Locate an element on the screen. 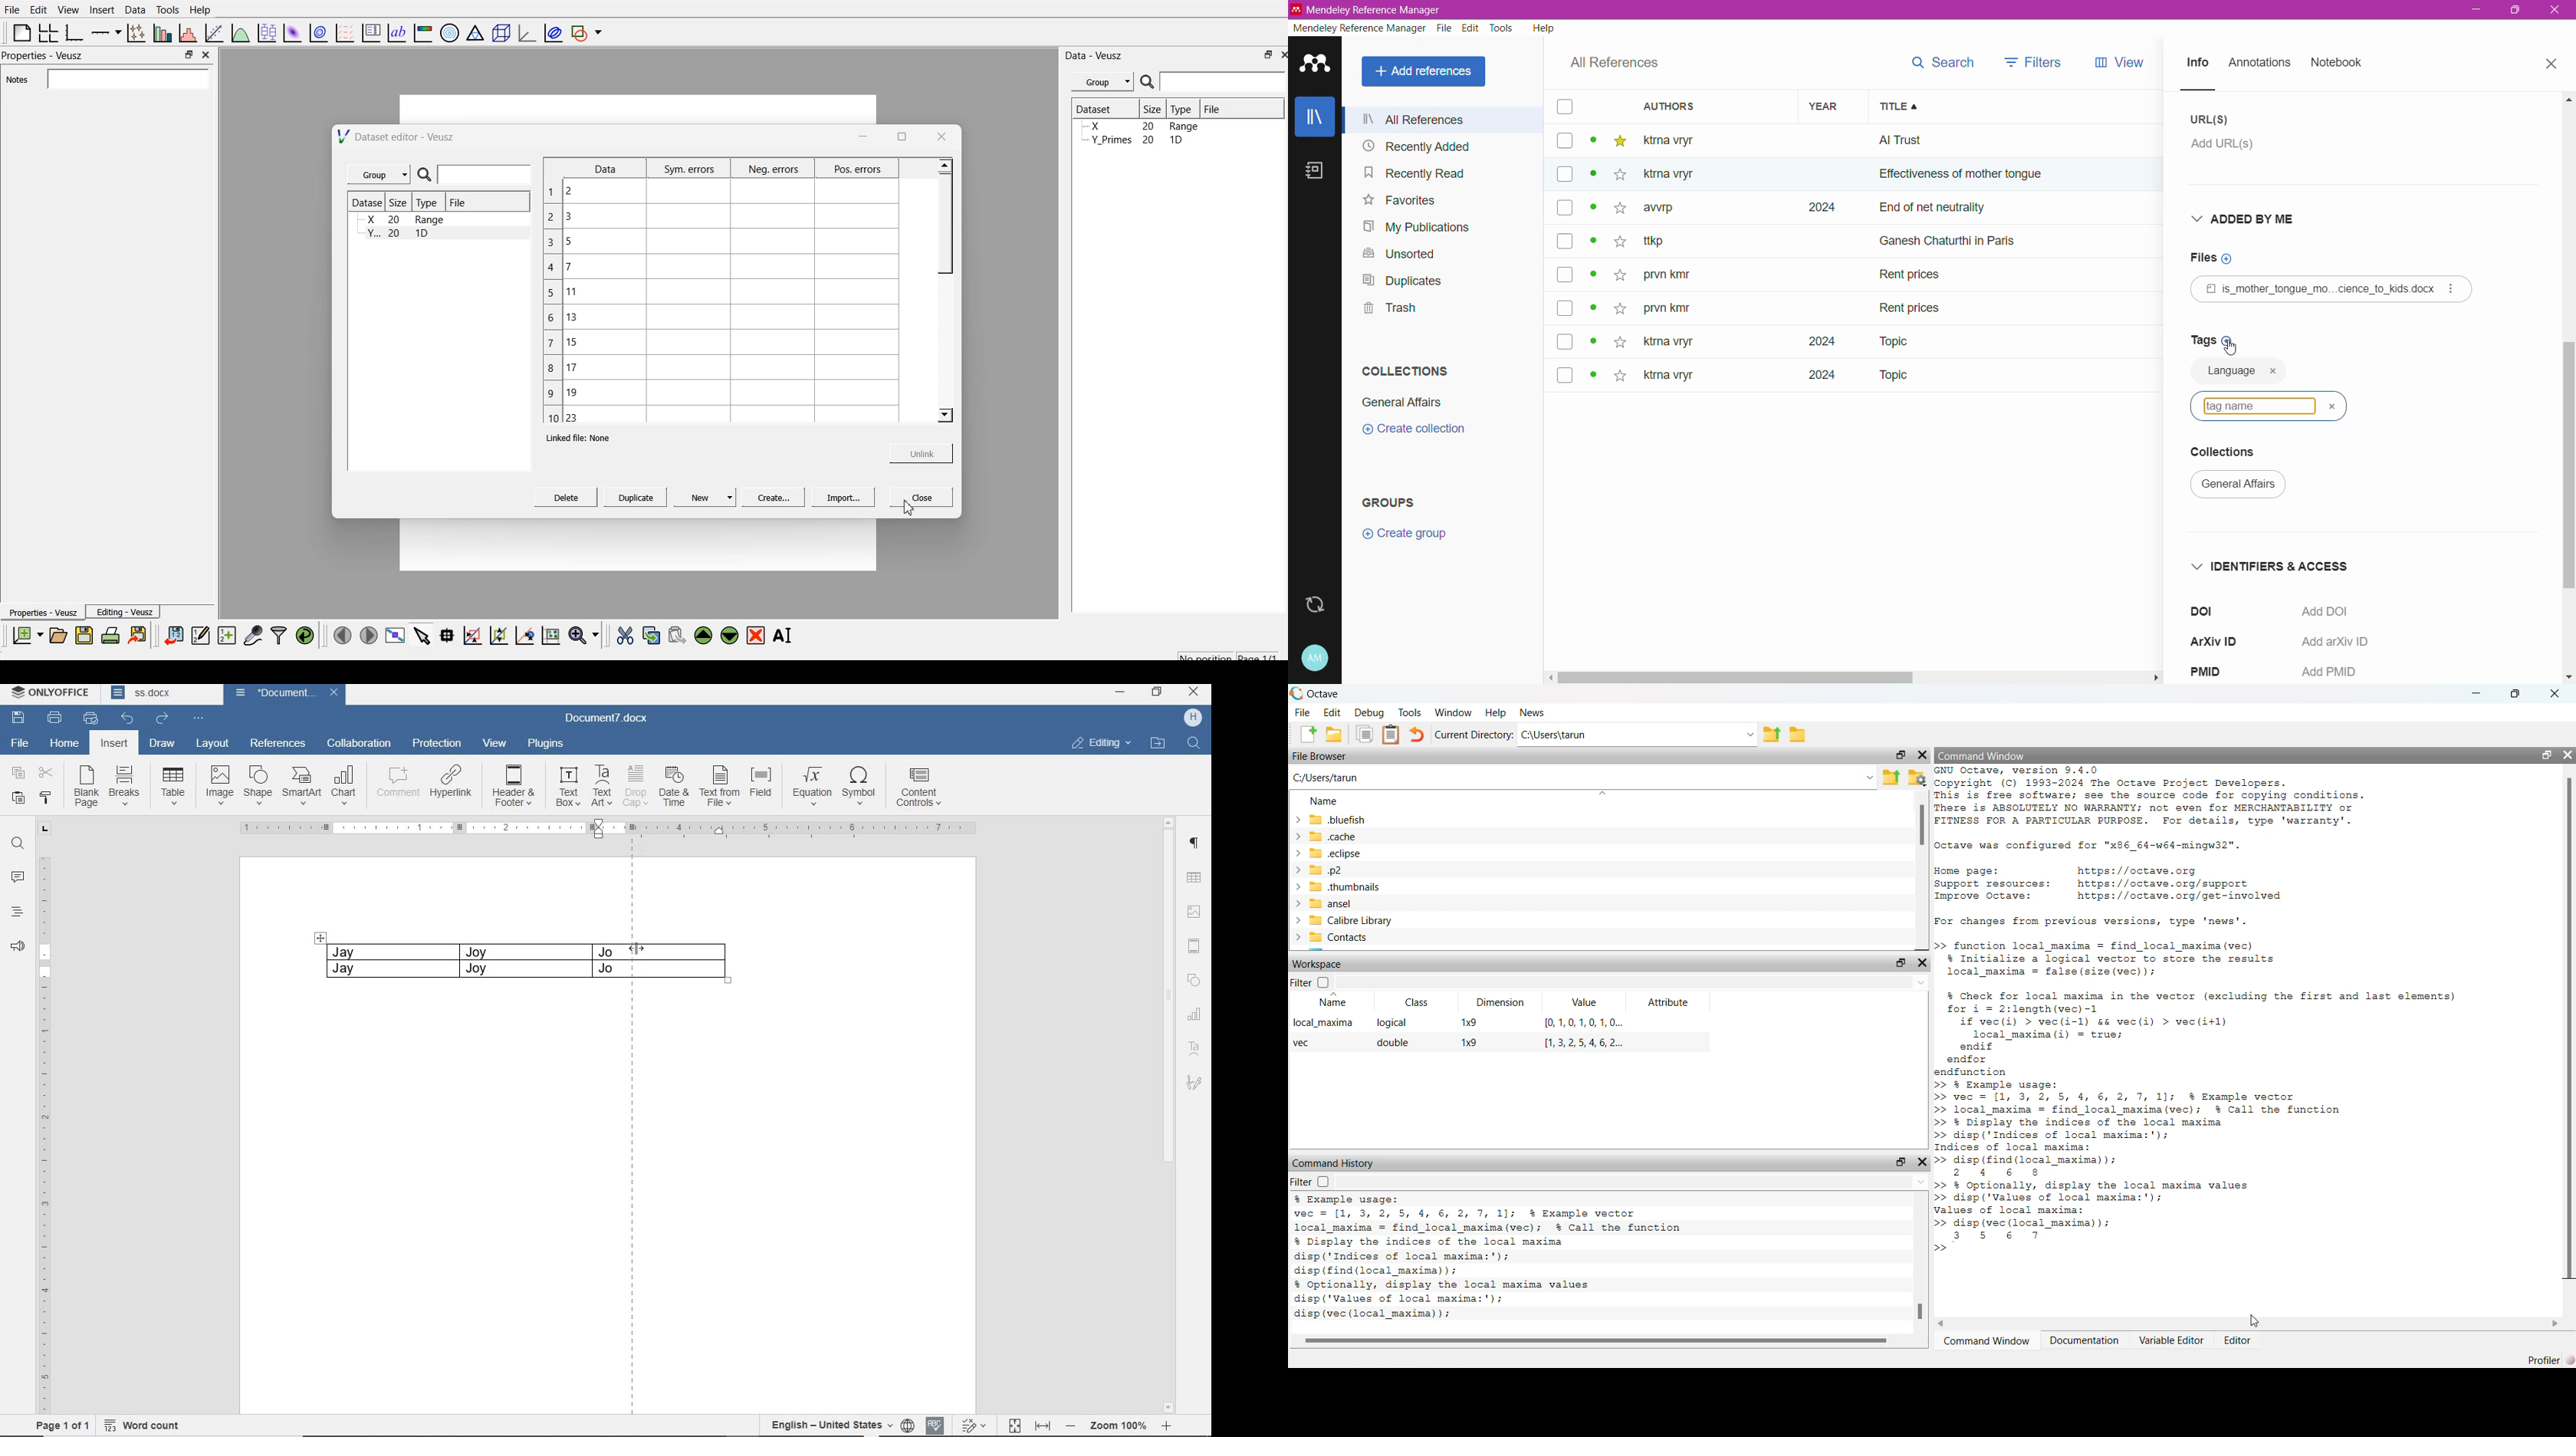  Browse your files is located at coordinates (1917, 777).